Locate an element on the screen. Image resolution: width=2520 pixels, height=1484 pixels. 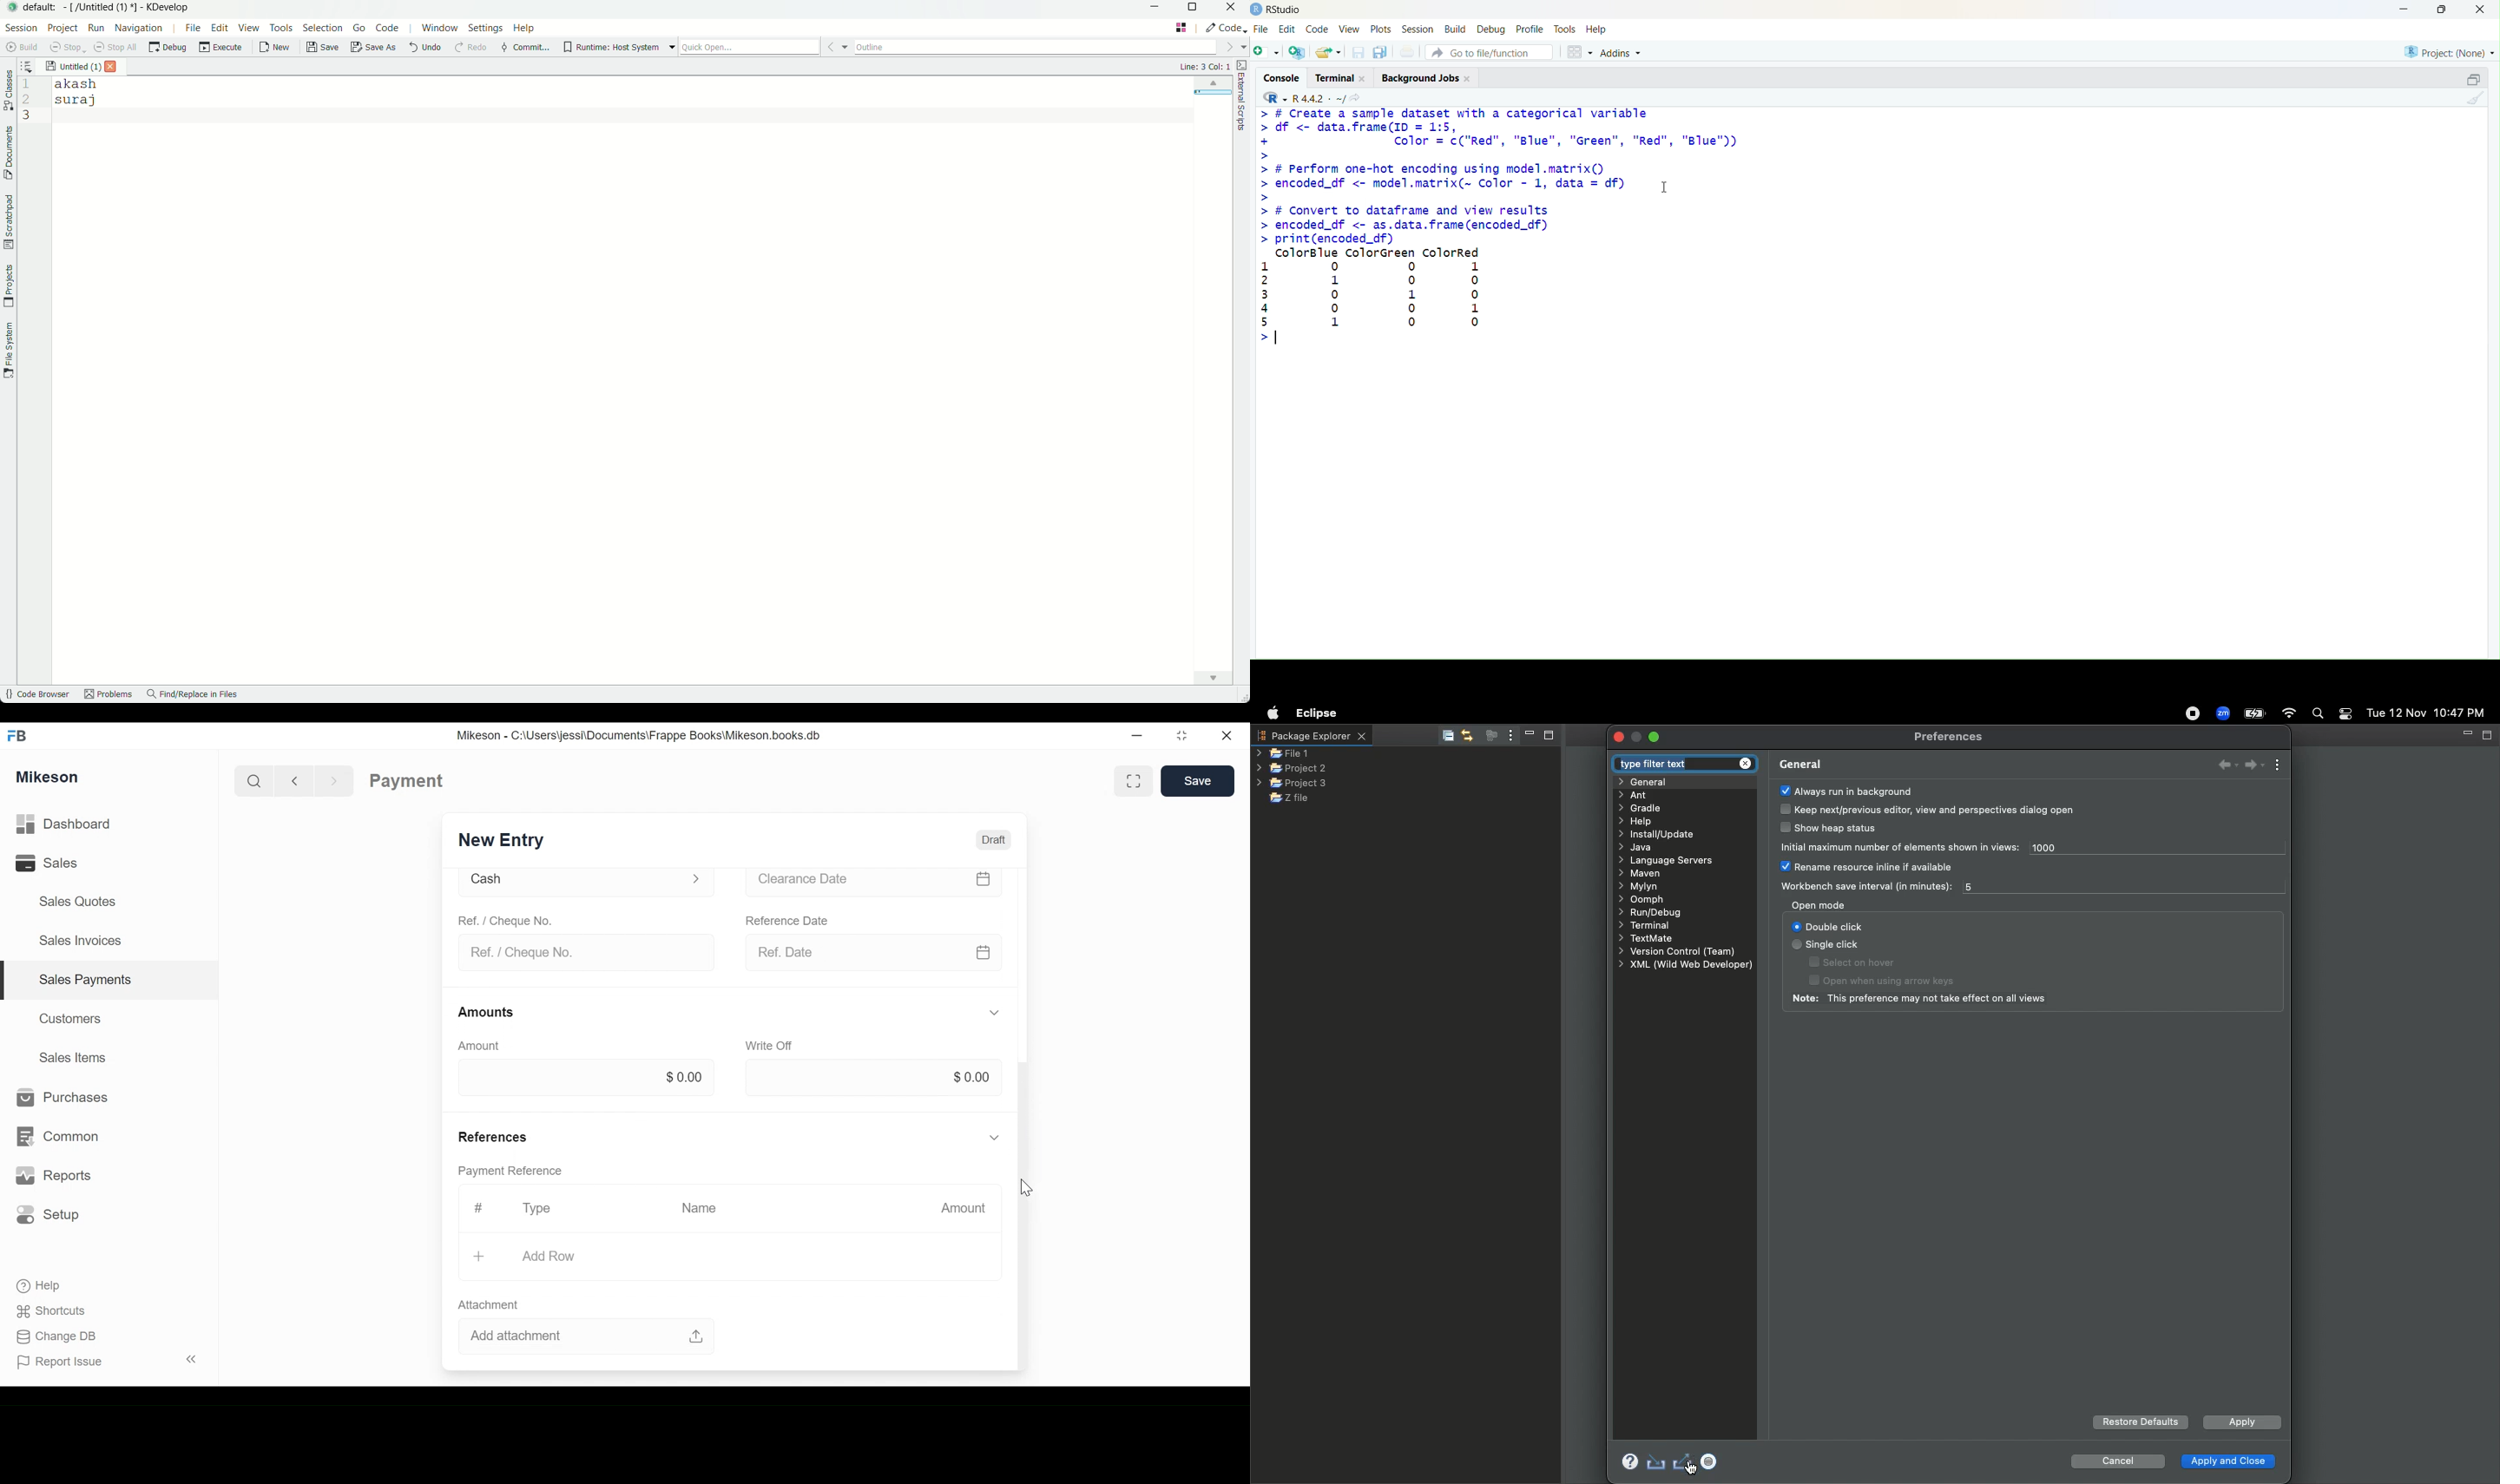
addins is located at coordinates (1623, 53).